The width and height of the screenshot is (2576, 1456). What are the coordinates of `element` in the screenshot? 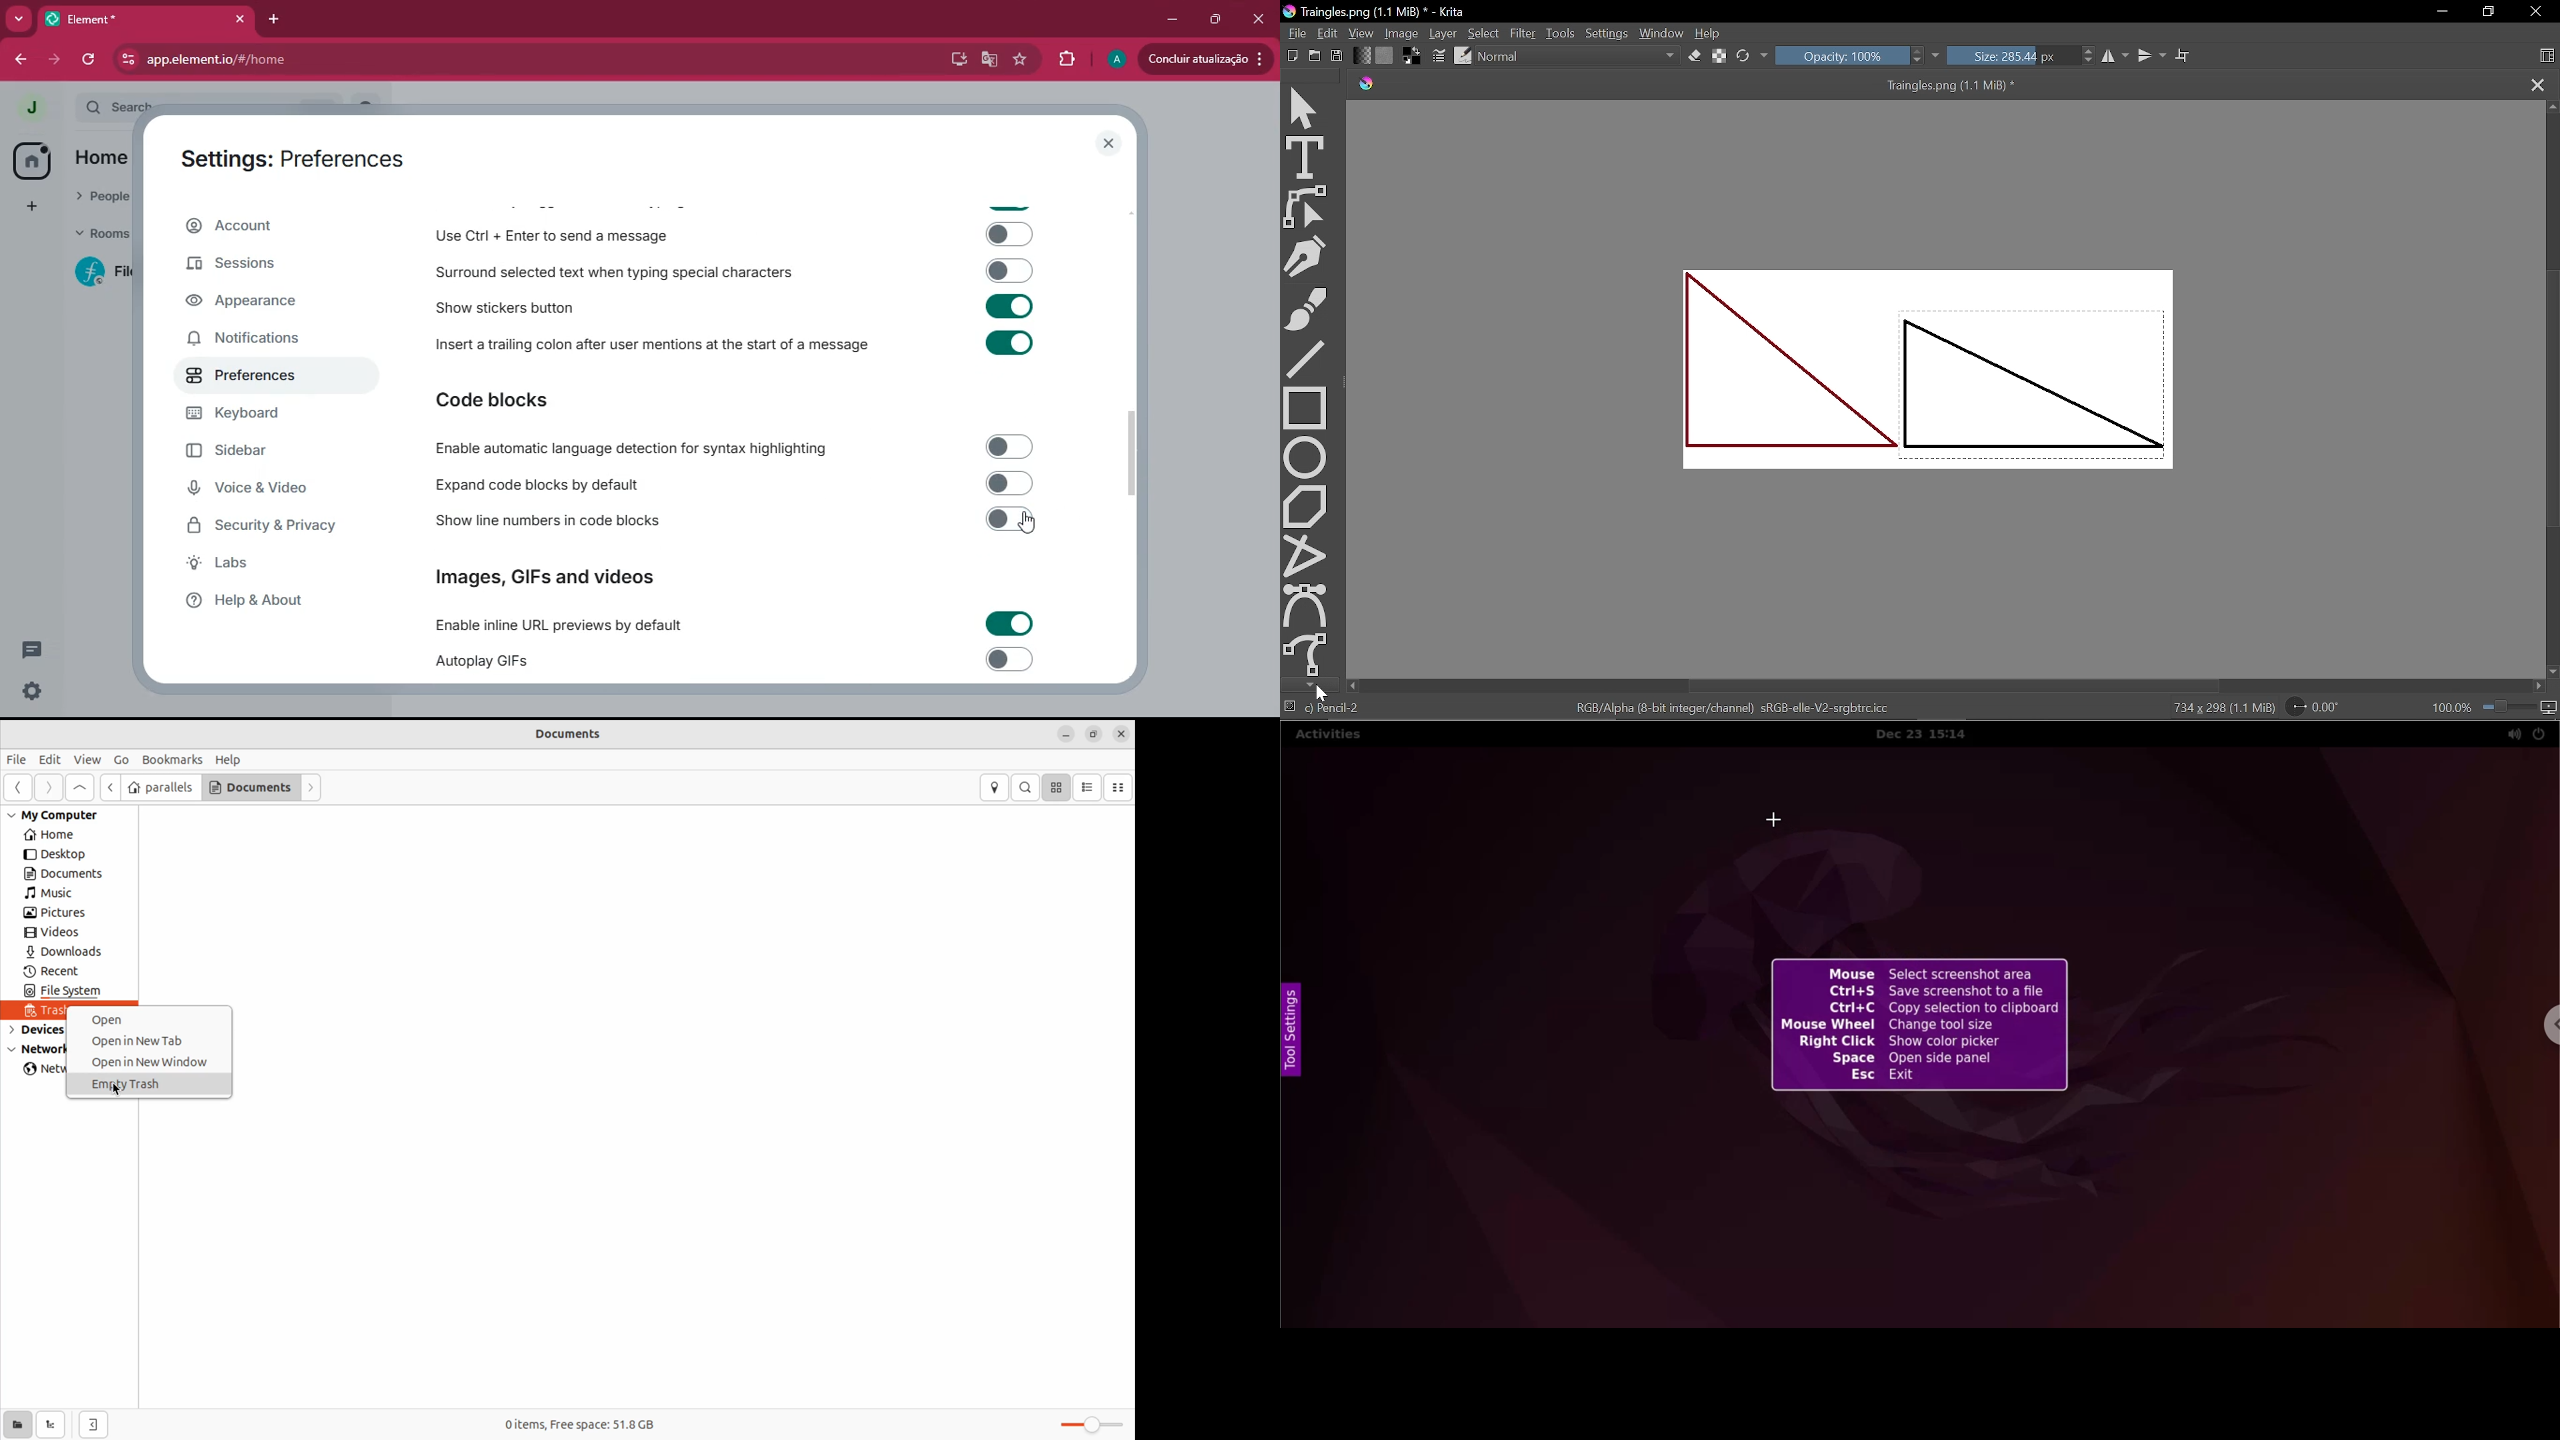 It's located at (145, 19).